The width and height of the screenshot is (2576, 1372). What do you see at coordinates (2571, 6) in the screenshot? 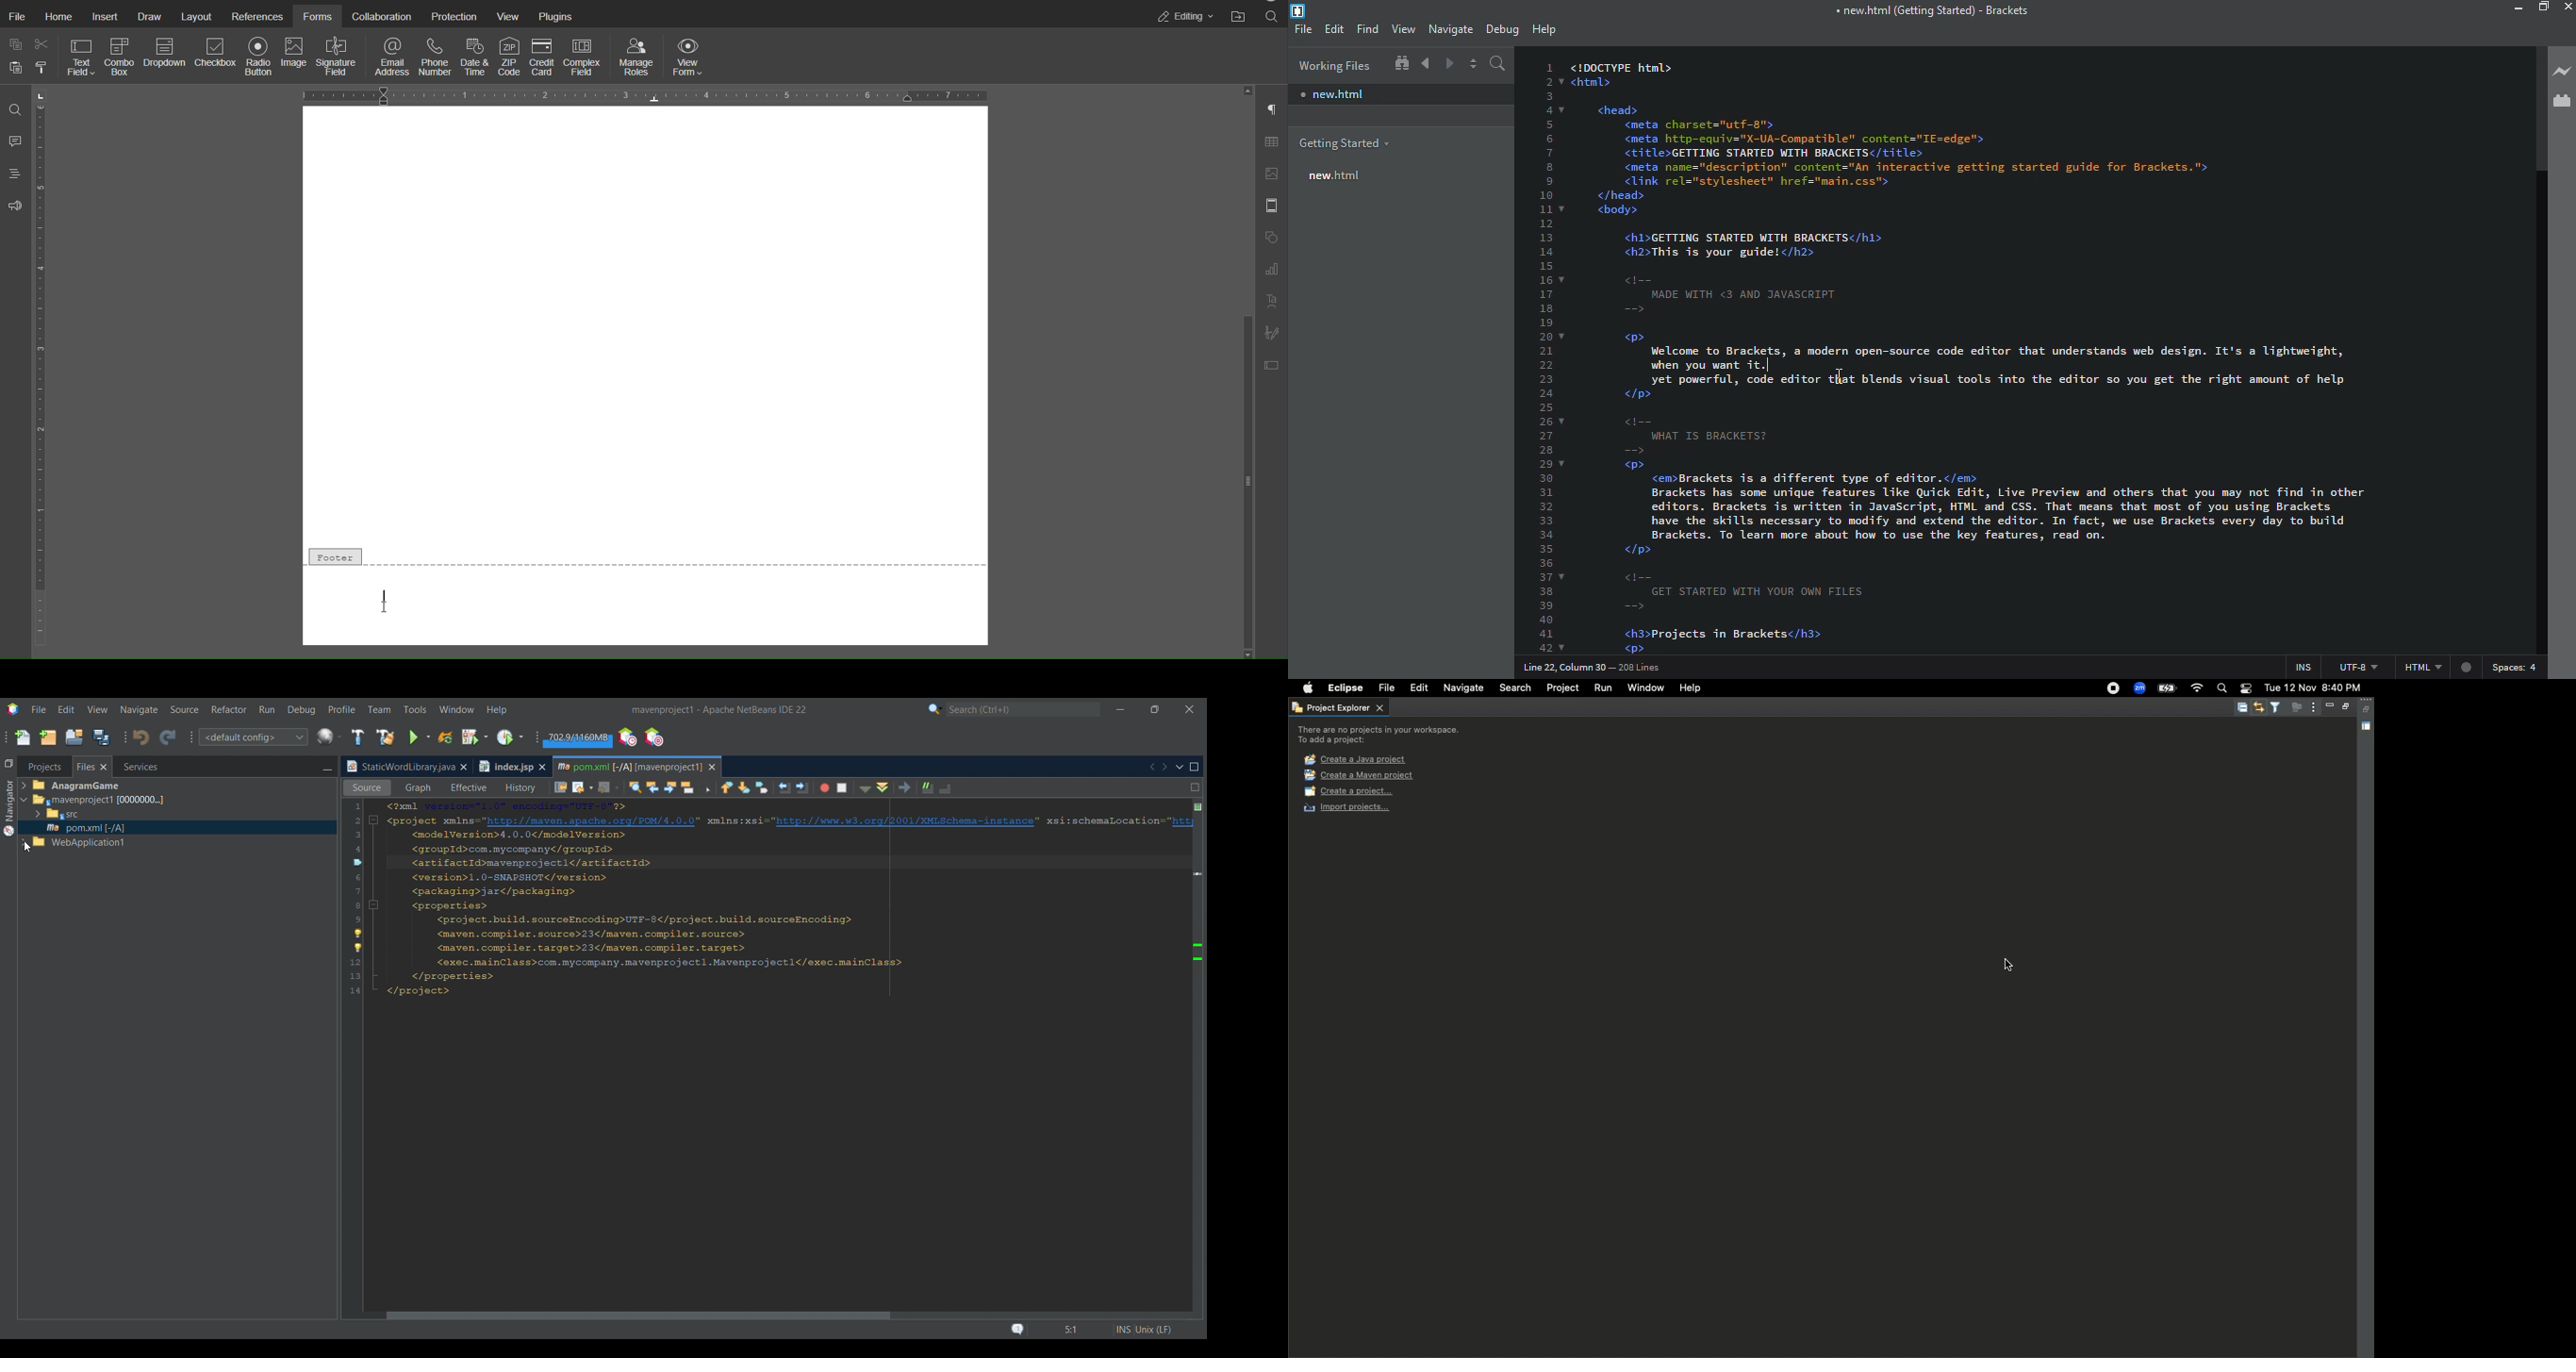
I see `close` at bounding box center [2571, 6].